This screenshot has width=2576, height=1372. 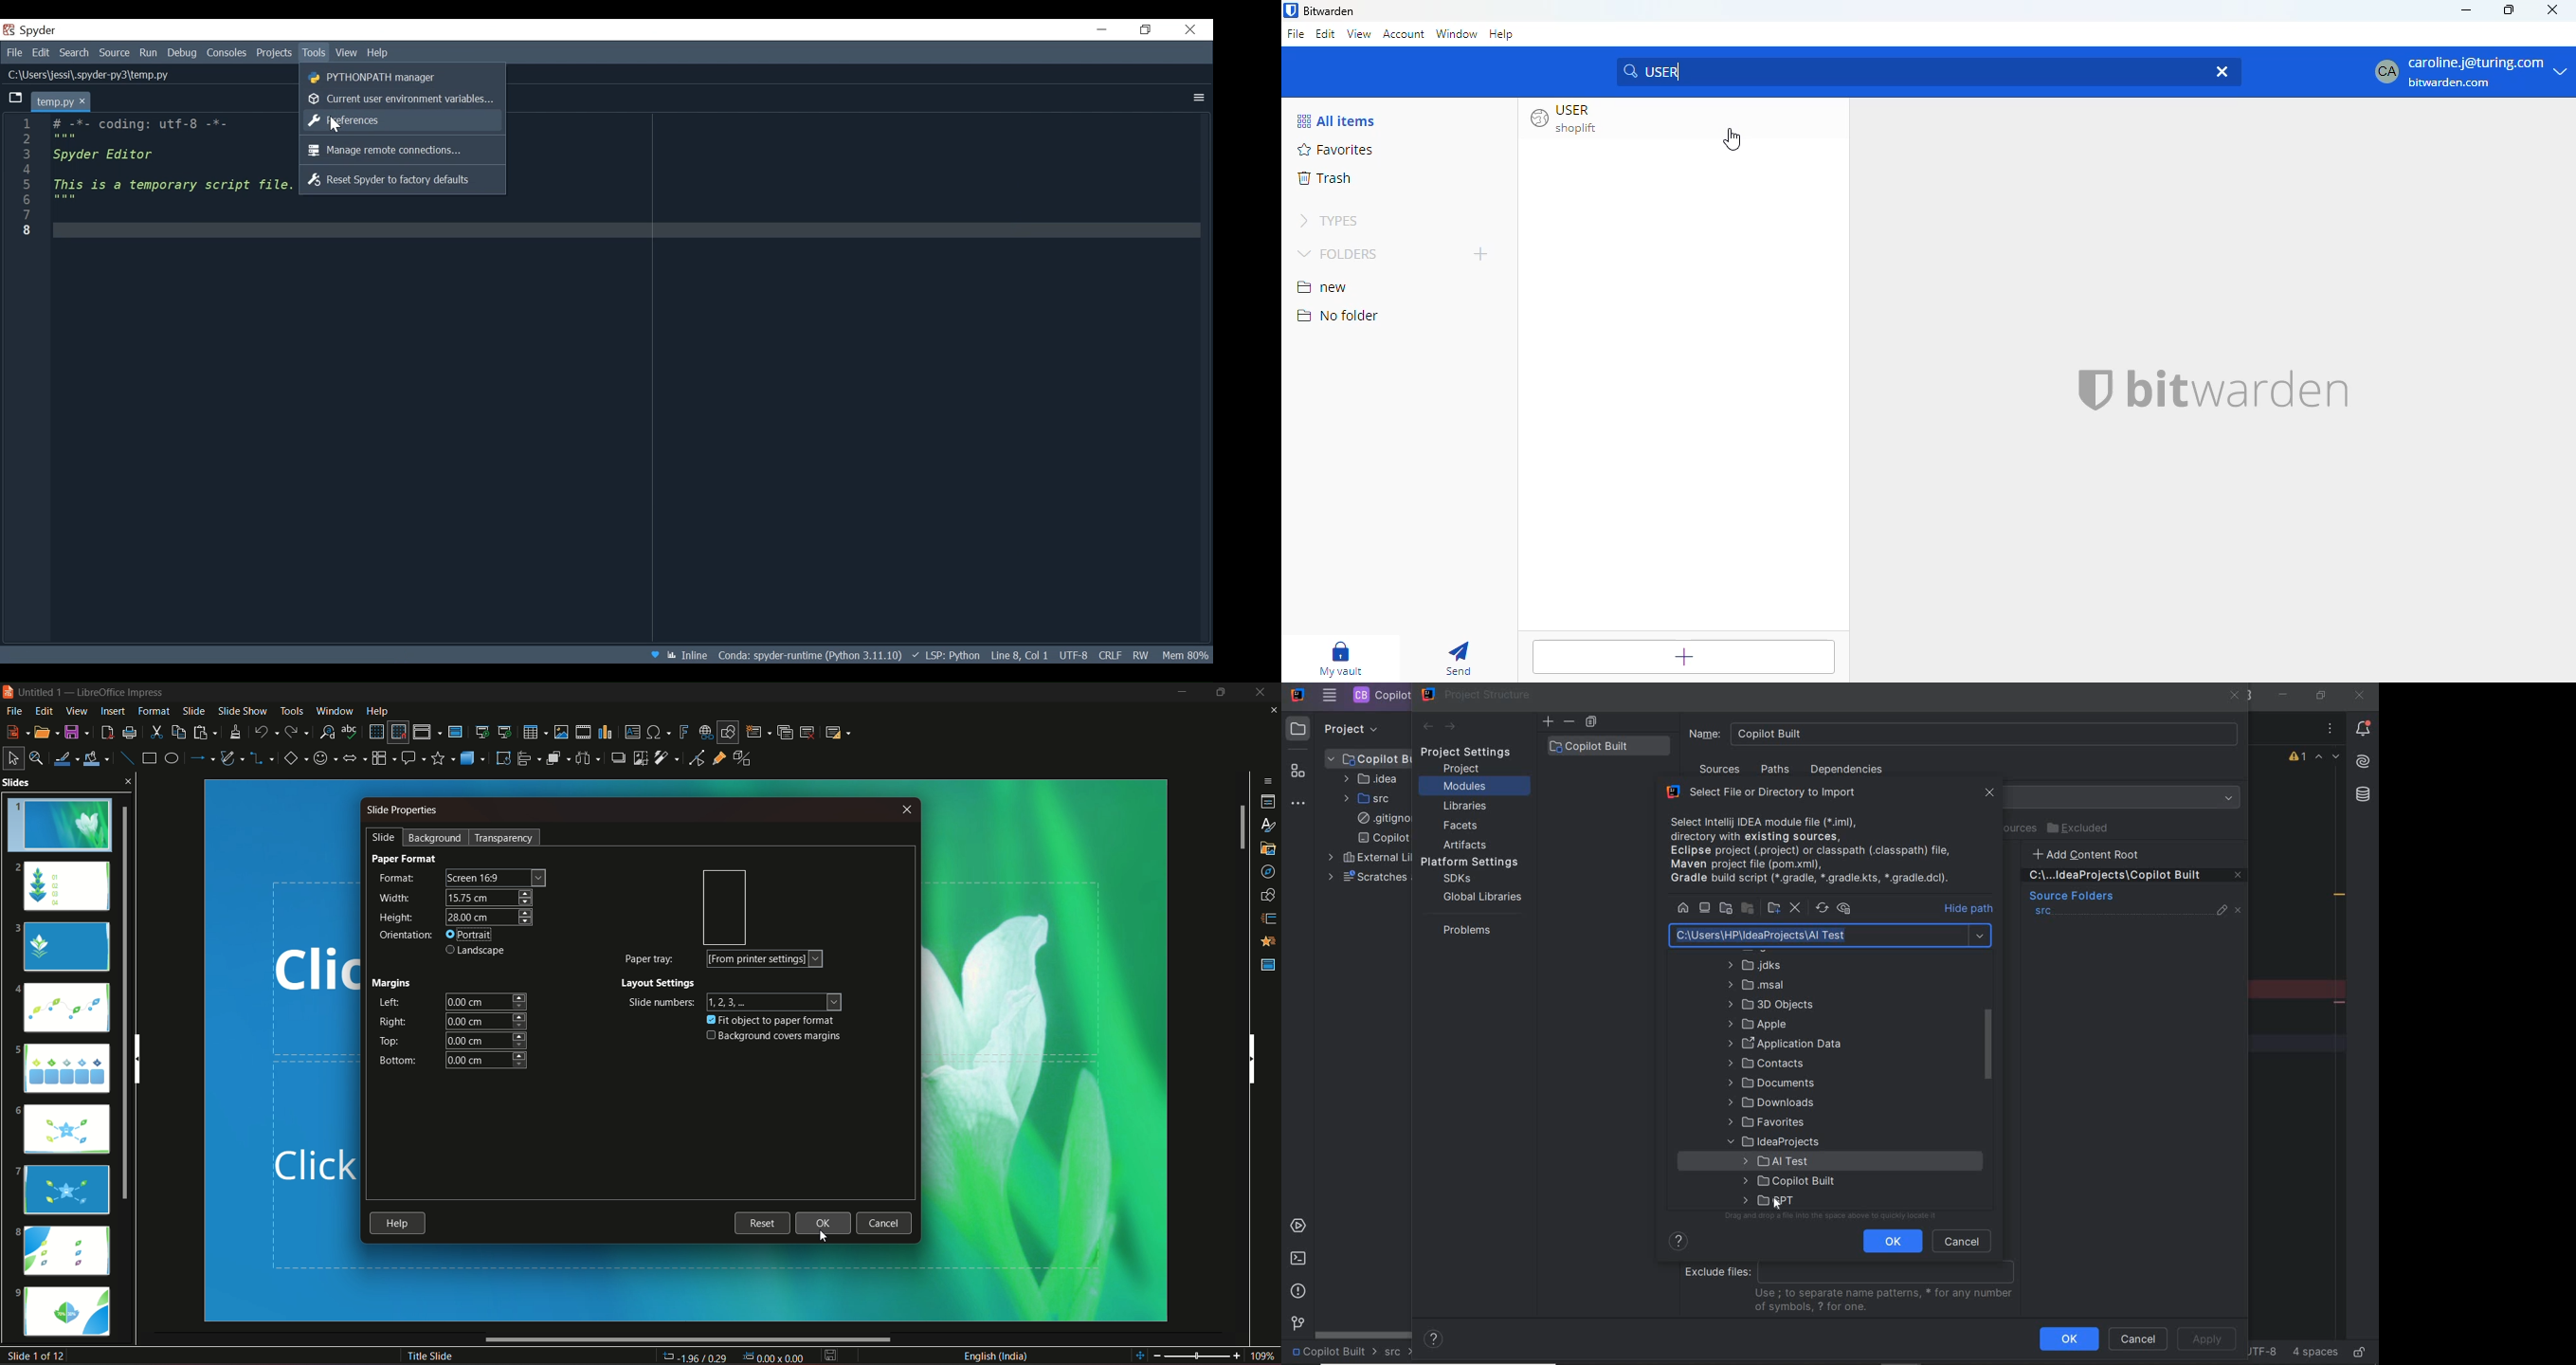 What do you see at coordinates (1183, 654) in the screenshot?
I see `Memory Usage` at bounding box center [1183, 654].